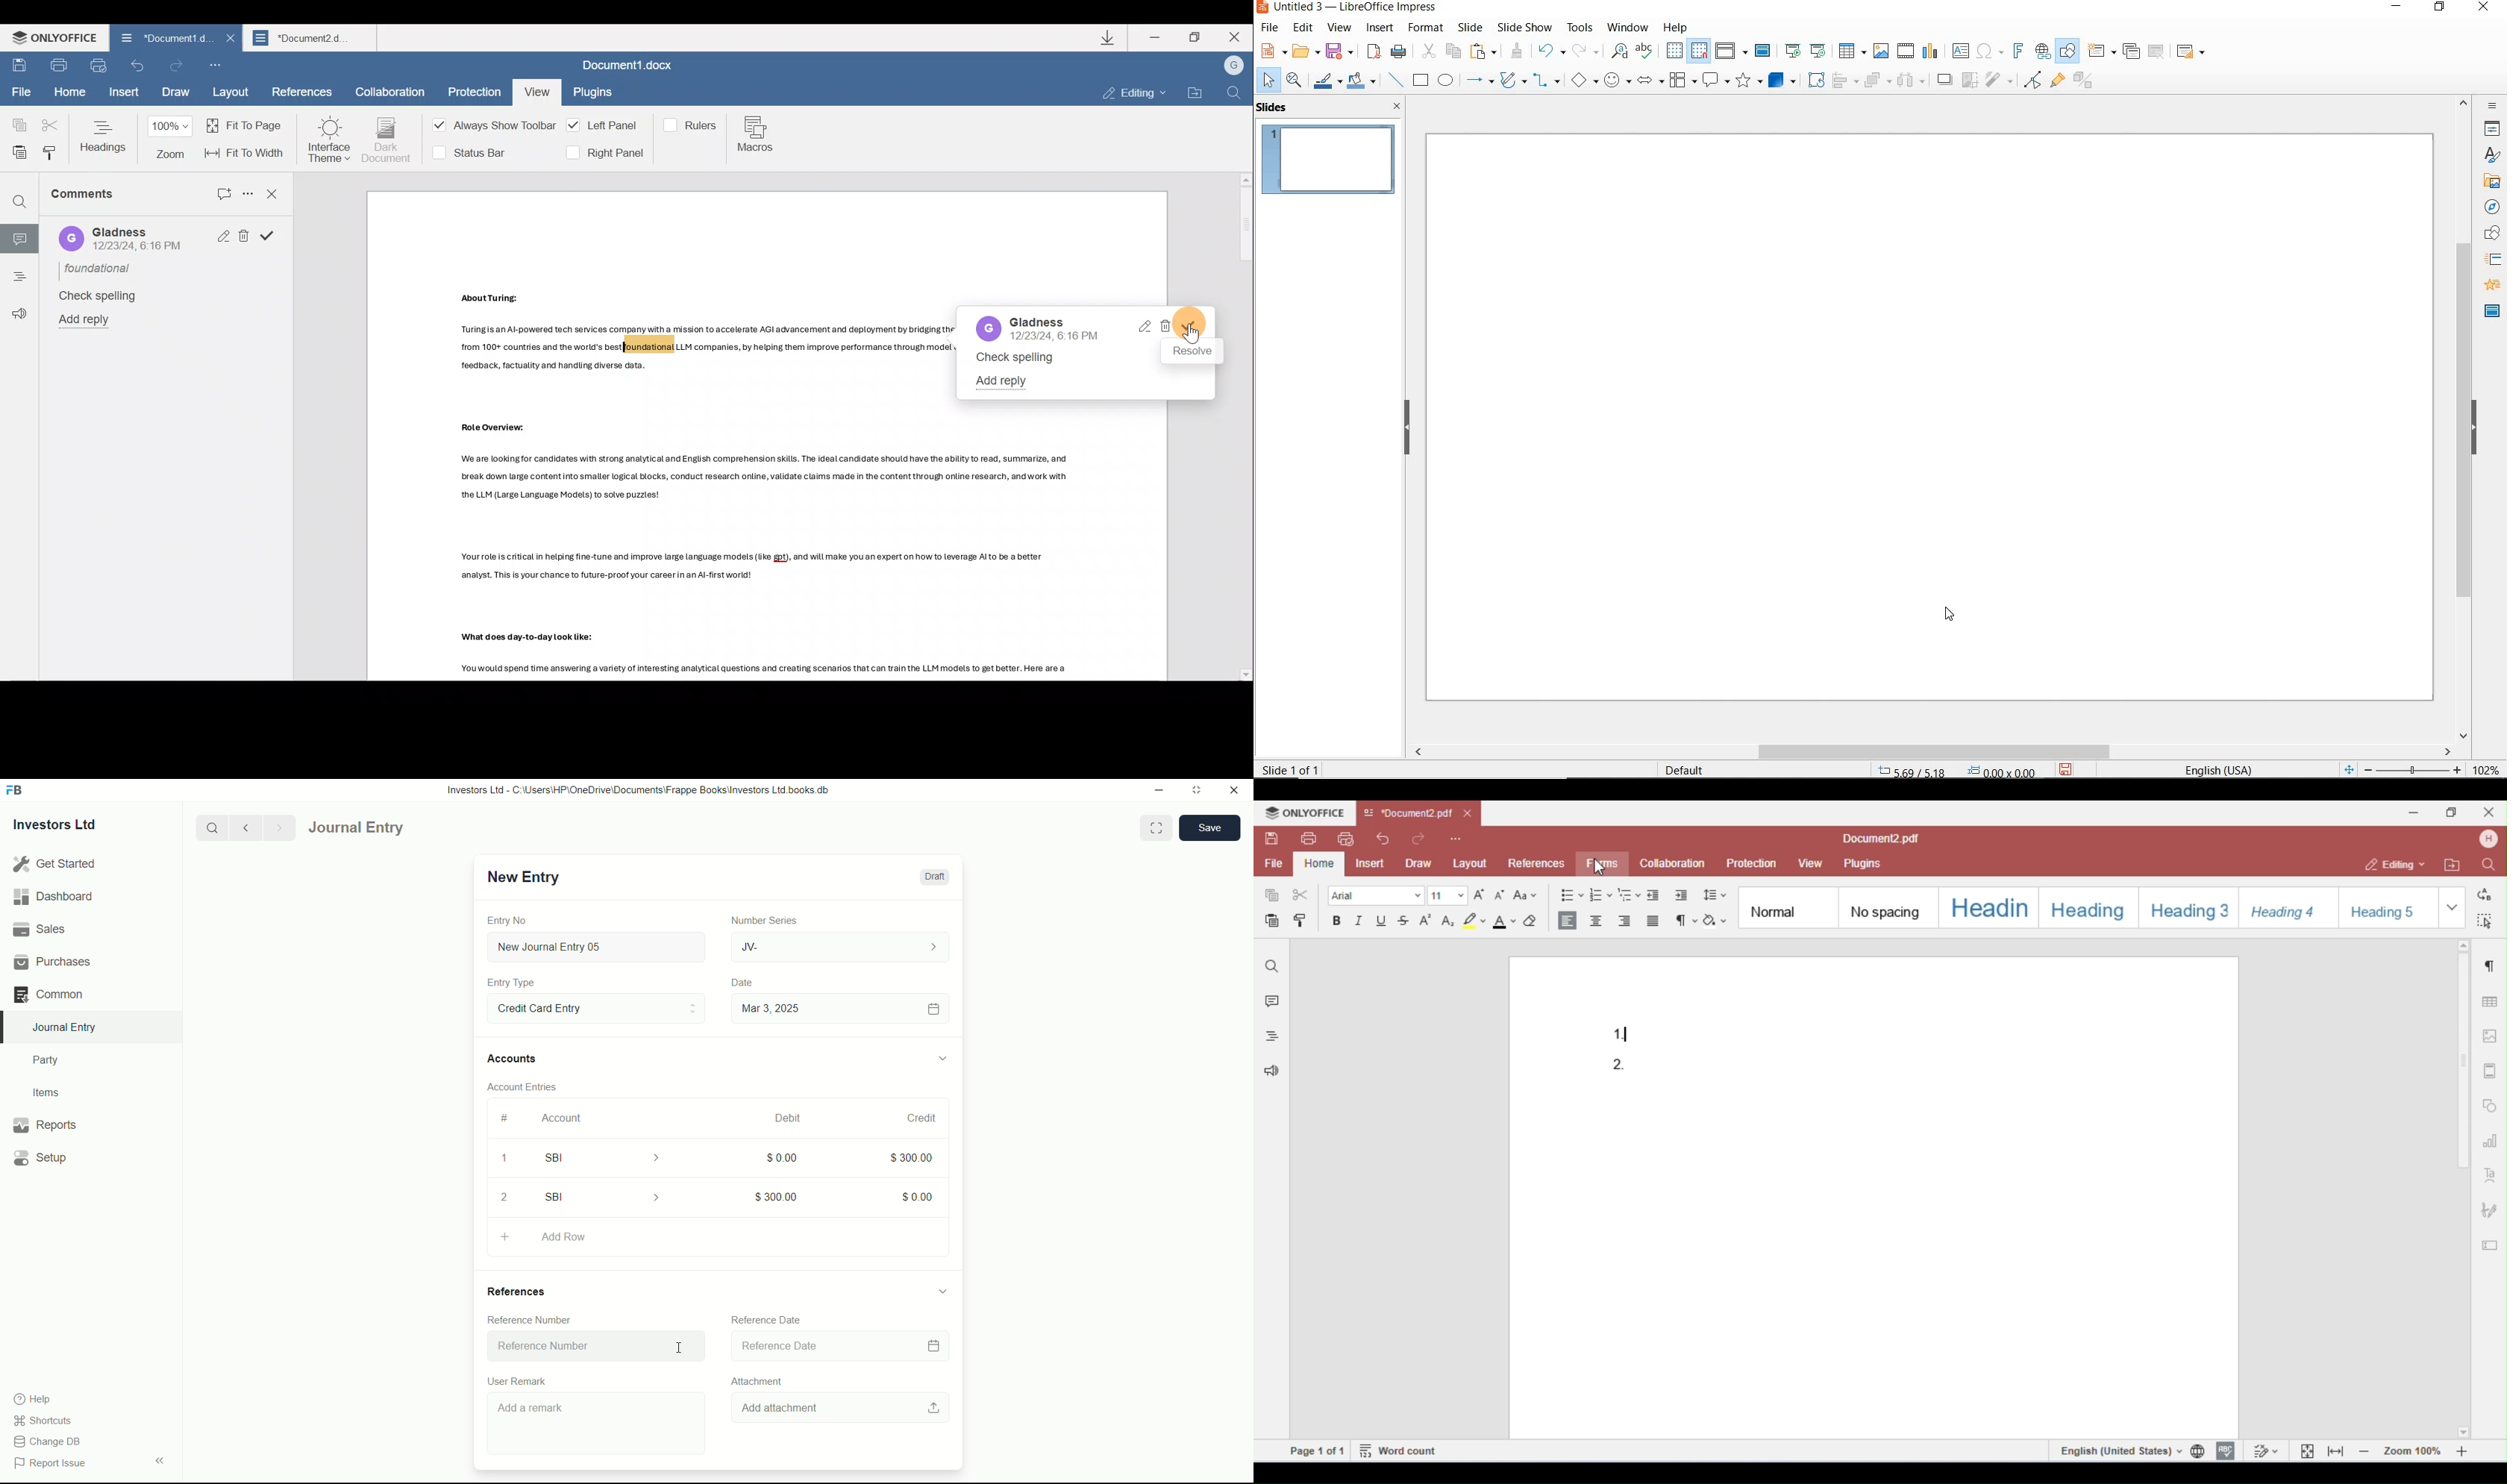 The width and height of the screenshot is (2520, 1484). I want to click on SIDEBAR SETTINGS, so click(2491, 107).